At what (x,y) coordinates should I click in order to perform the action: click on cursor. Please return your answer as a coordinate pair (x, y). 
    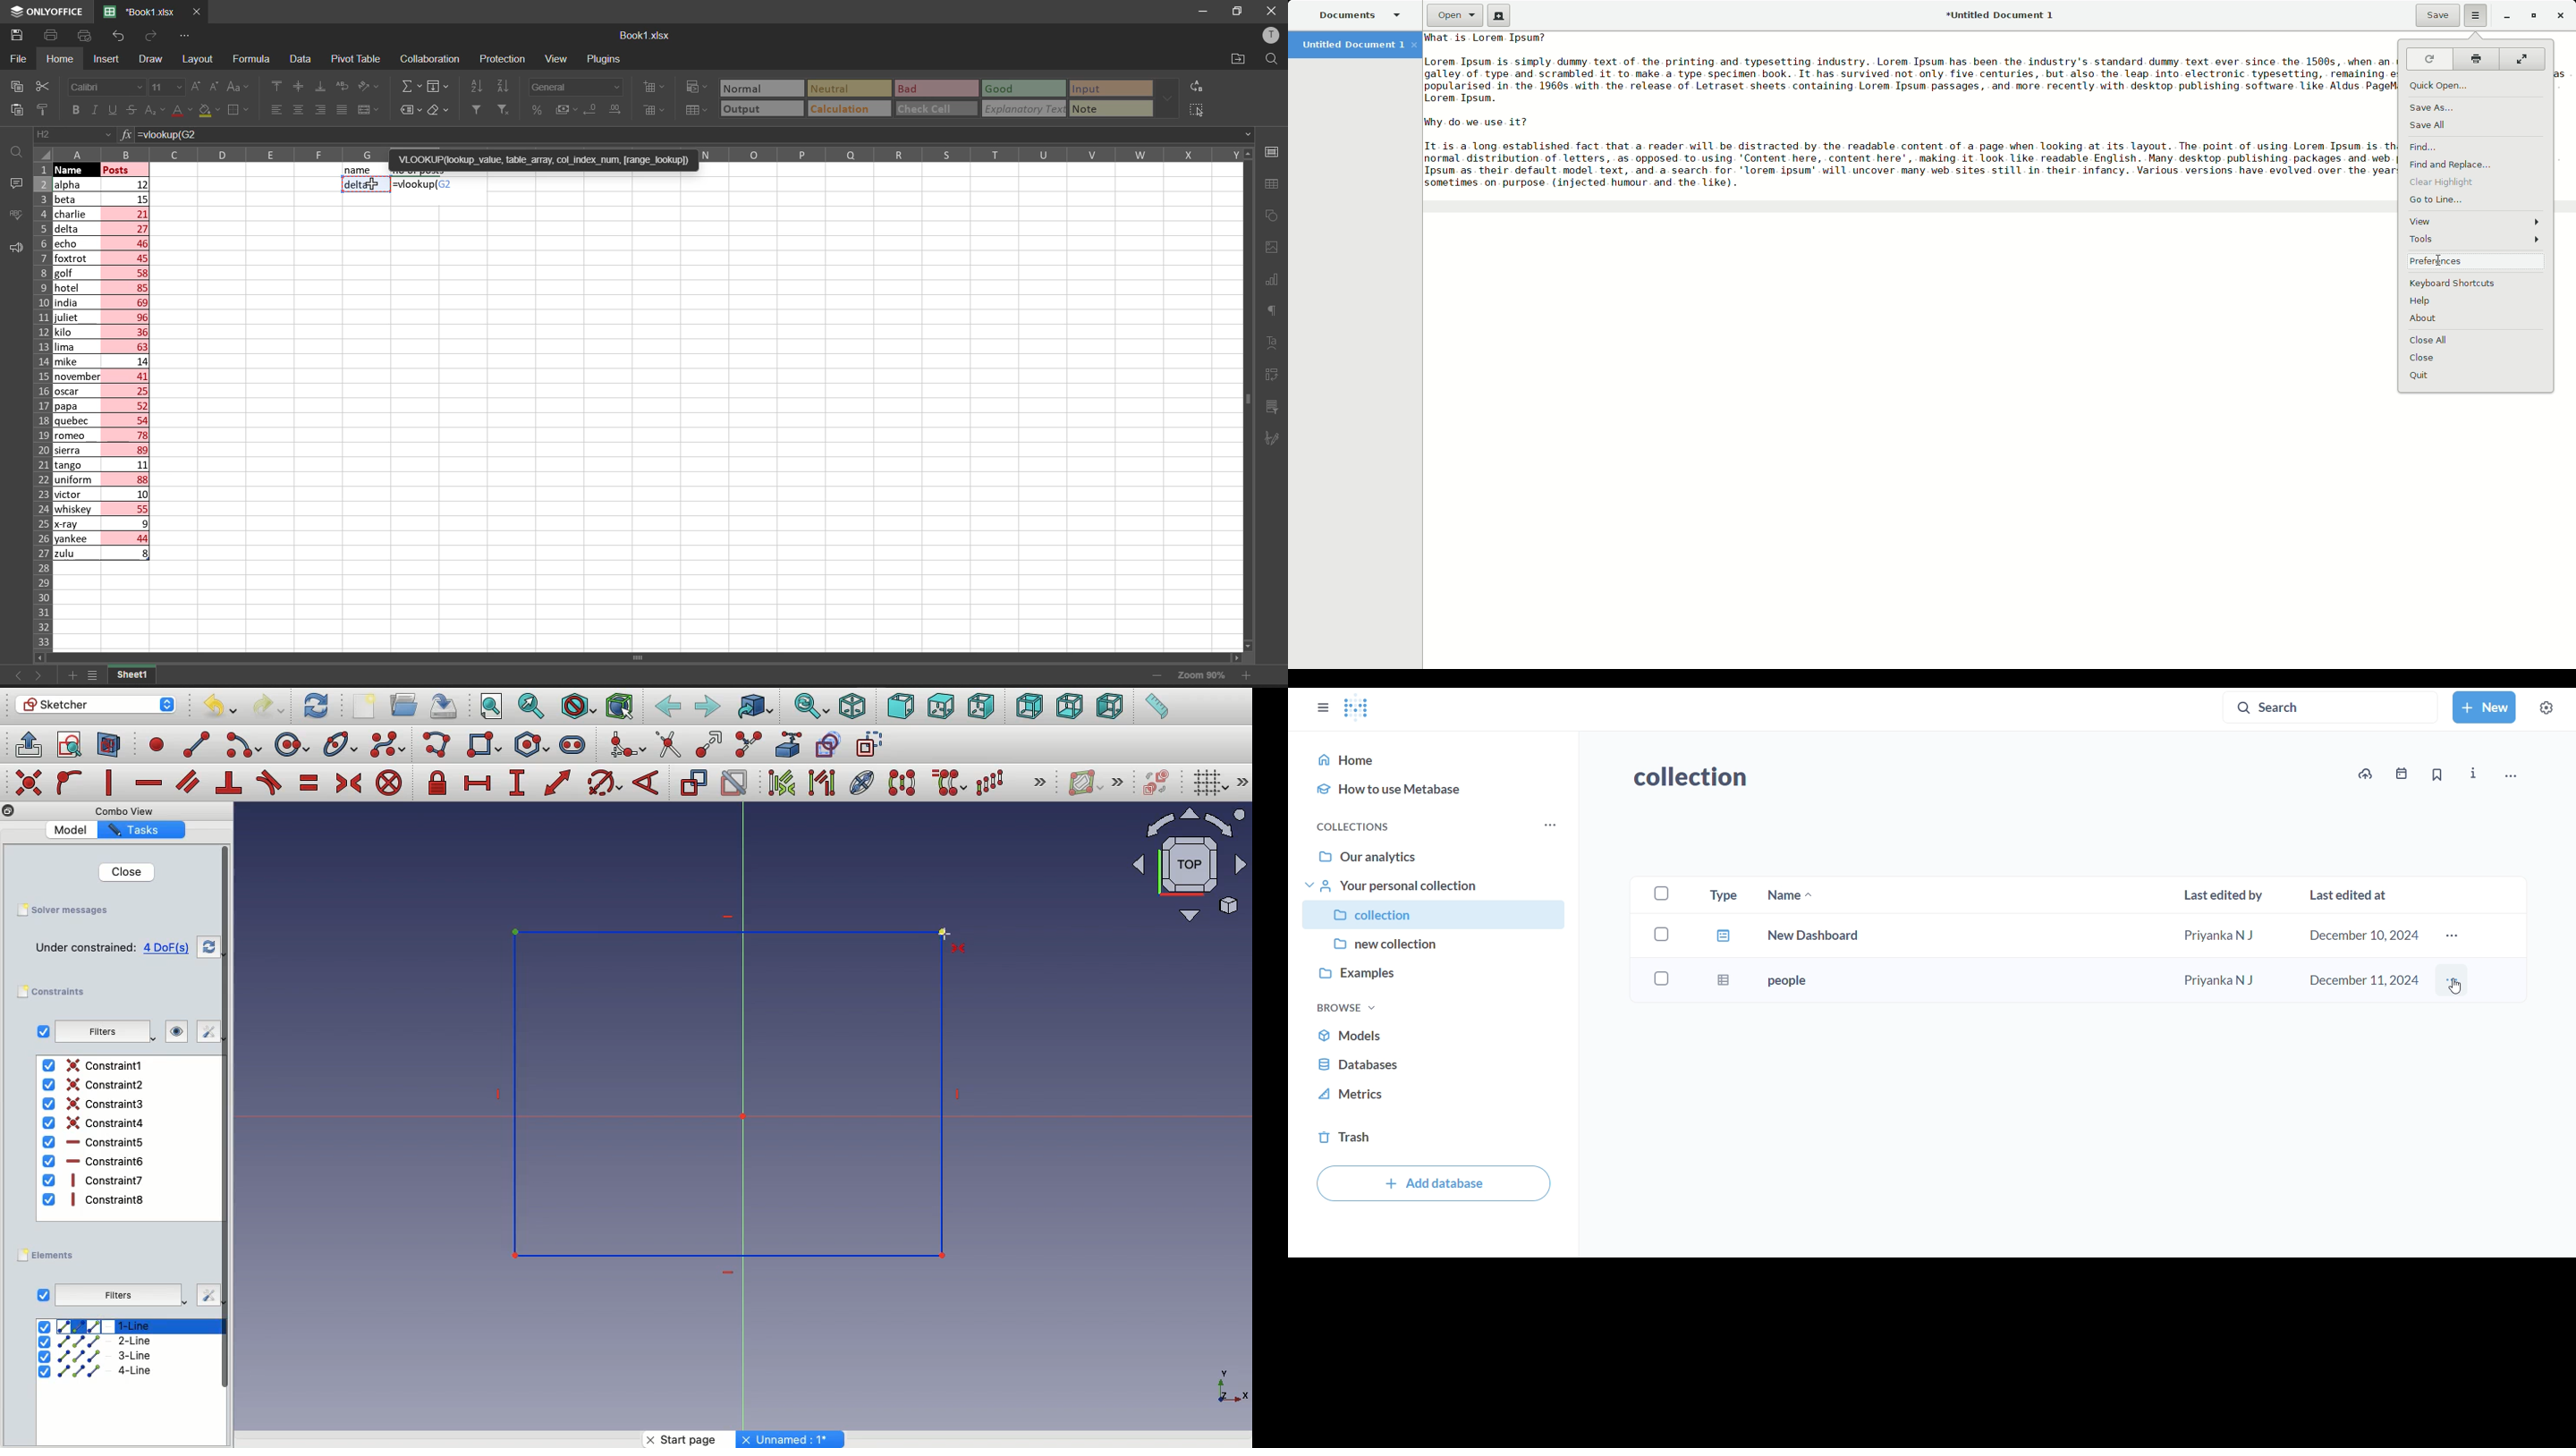
    Looking at the image, I should click on (373, 185).